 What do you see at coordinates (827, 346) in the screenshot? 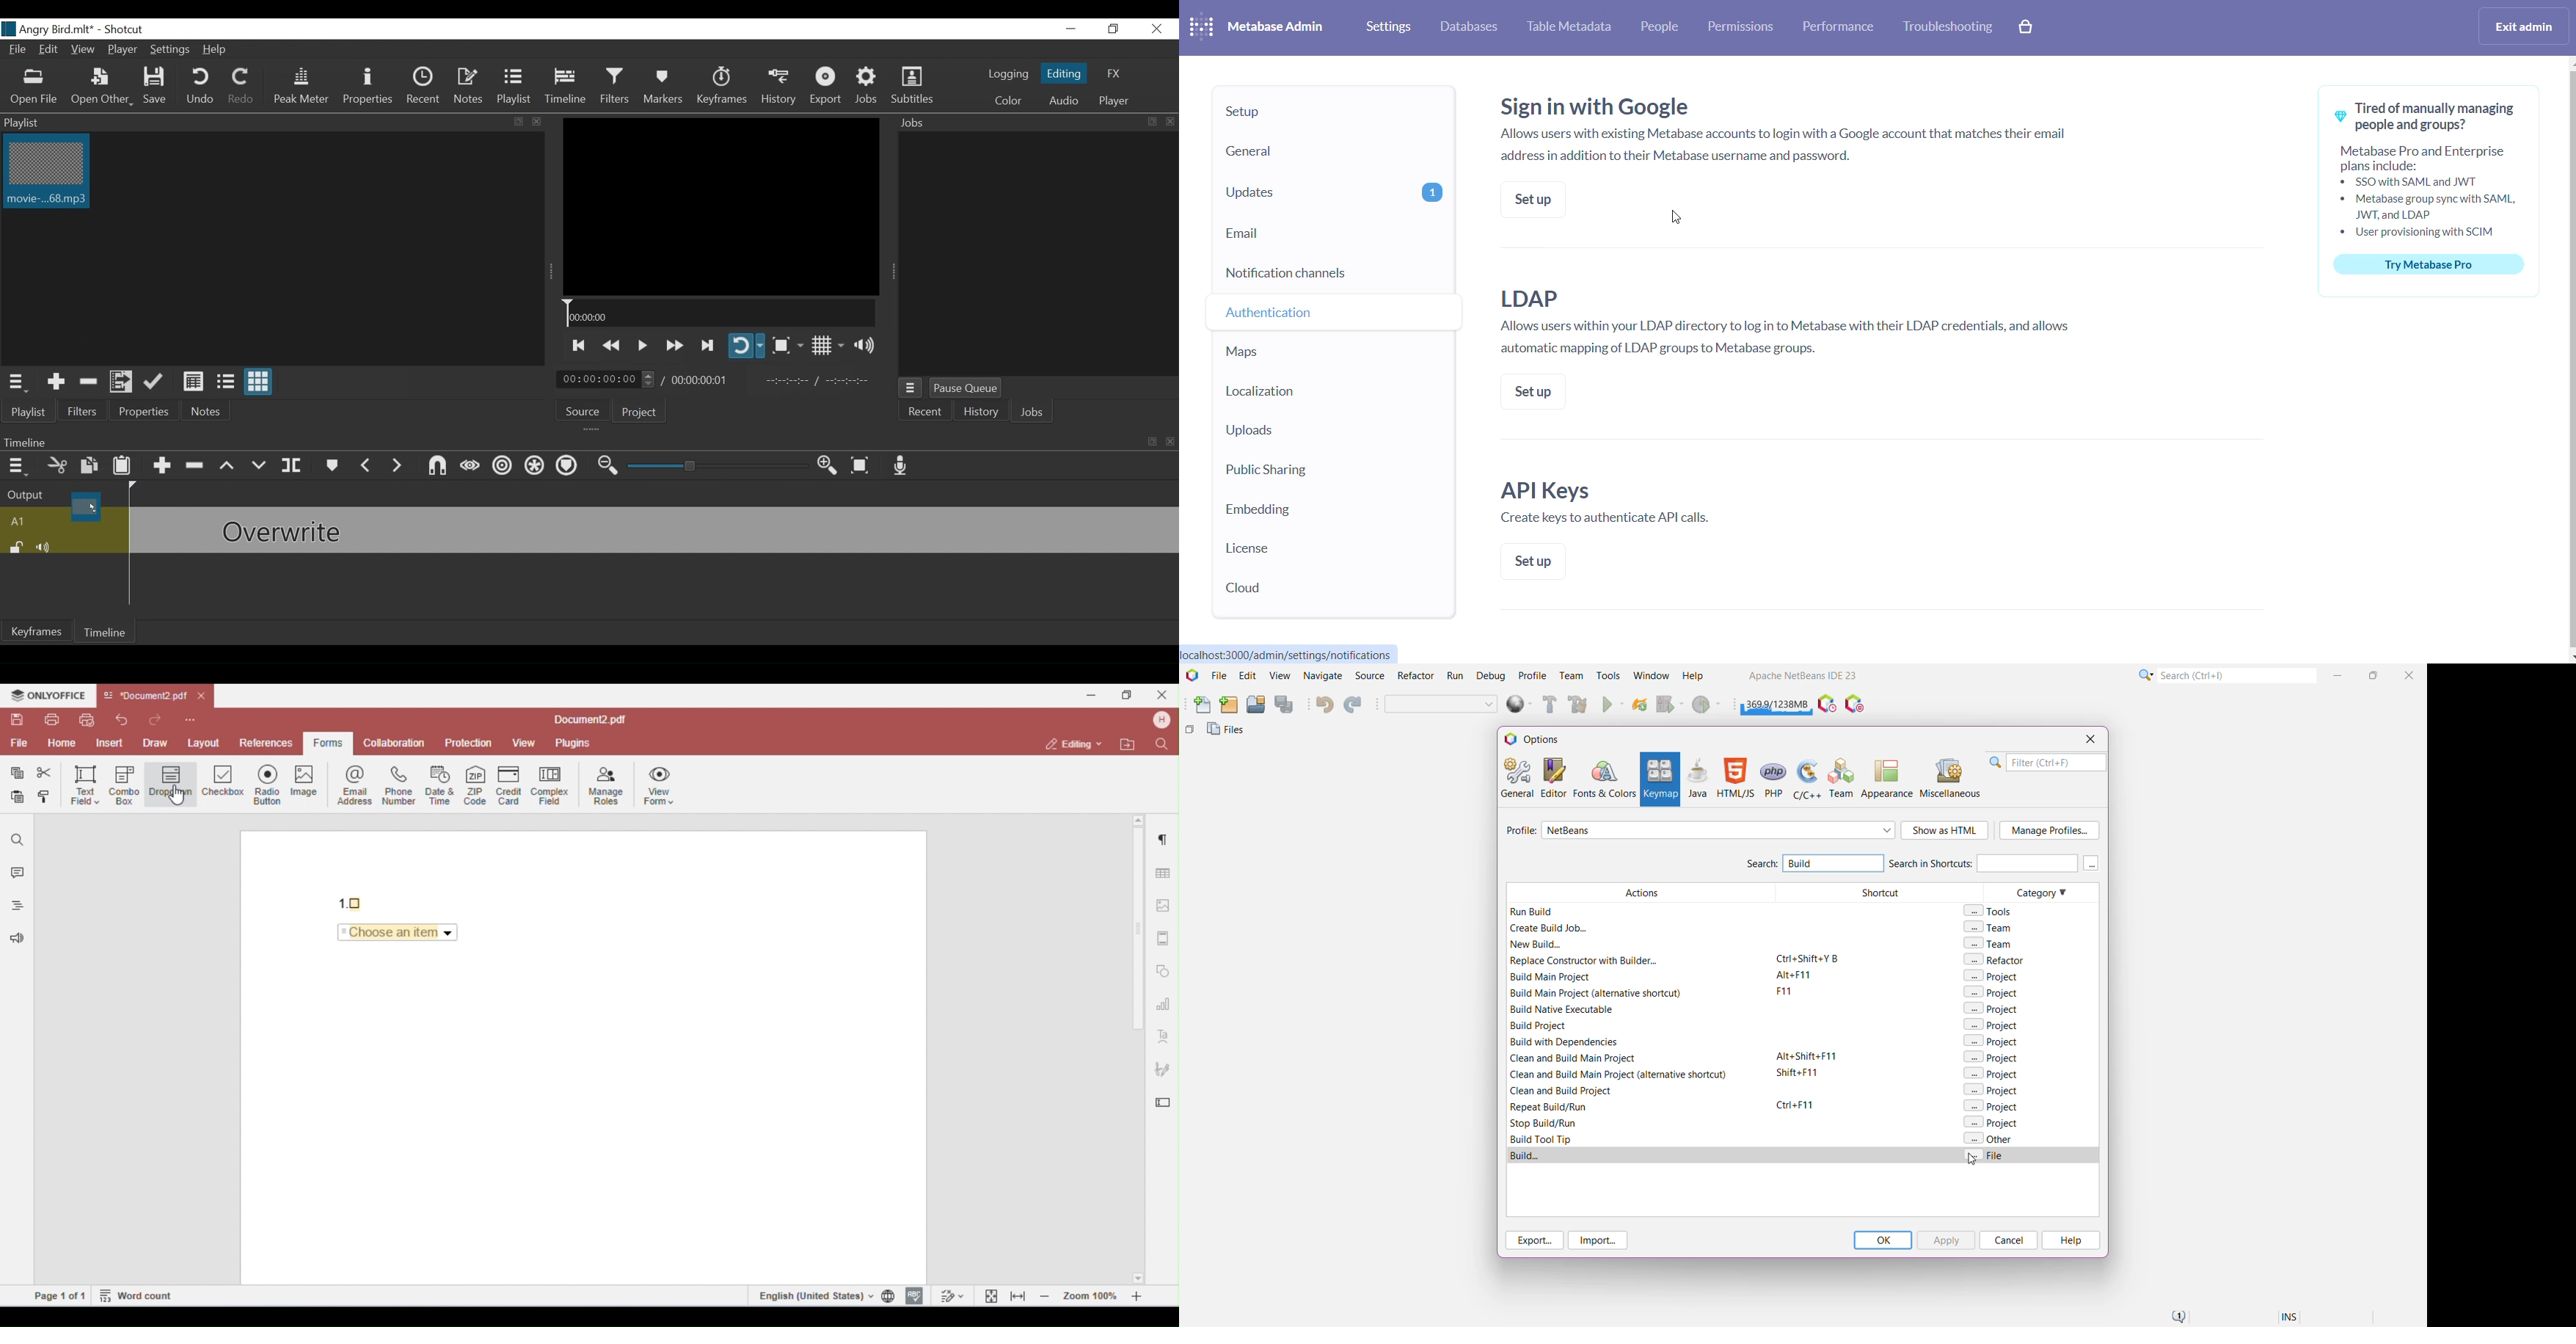
I see `Toggle display grid on player` at bounding box center [827, 346].